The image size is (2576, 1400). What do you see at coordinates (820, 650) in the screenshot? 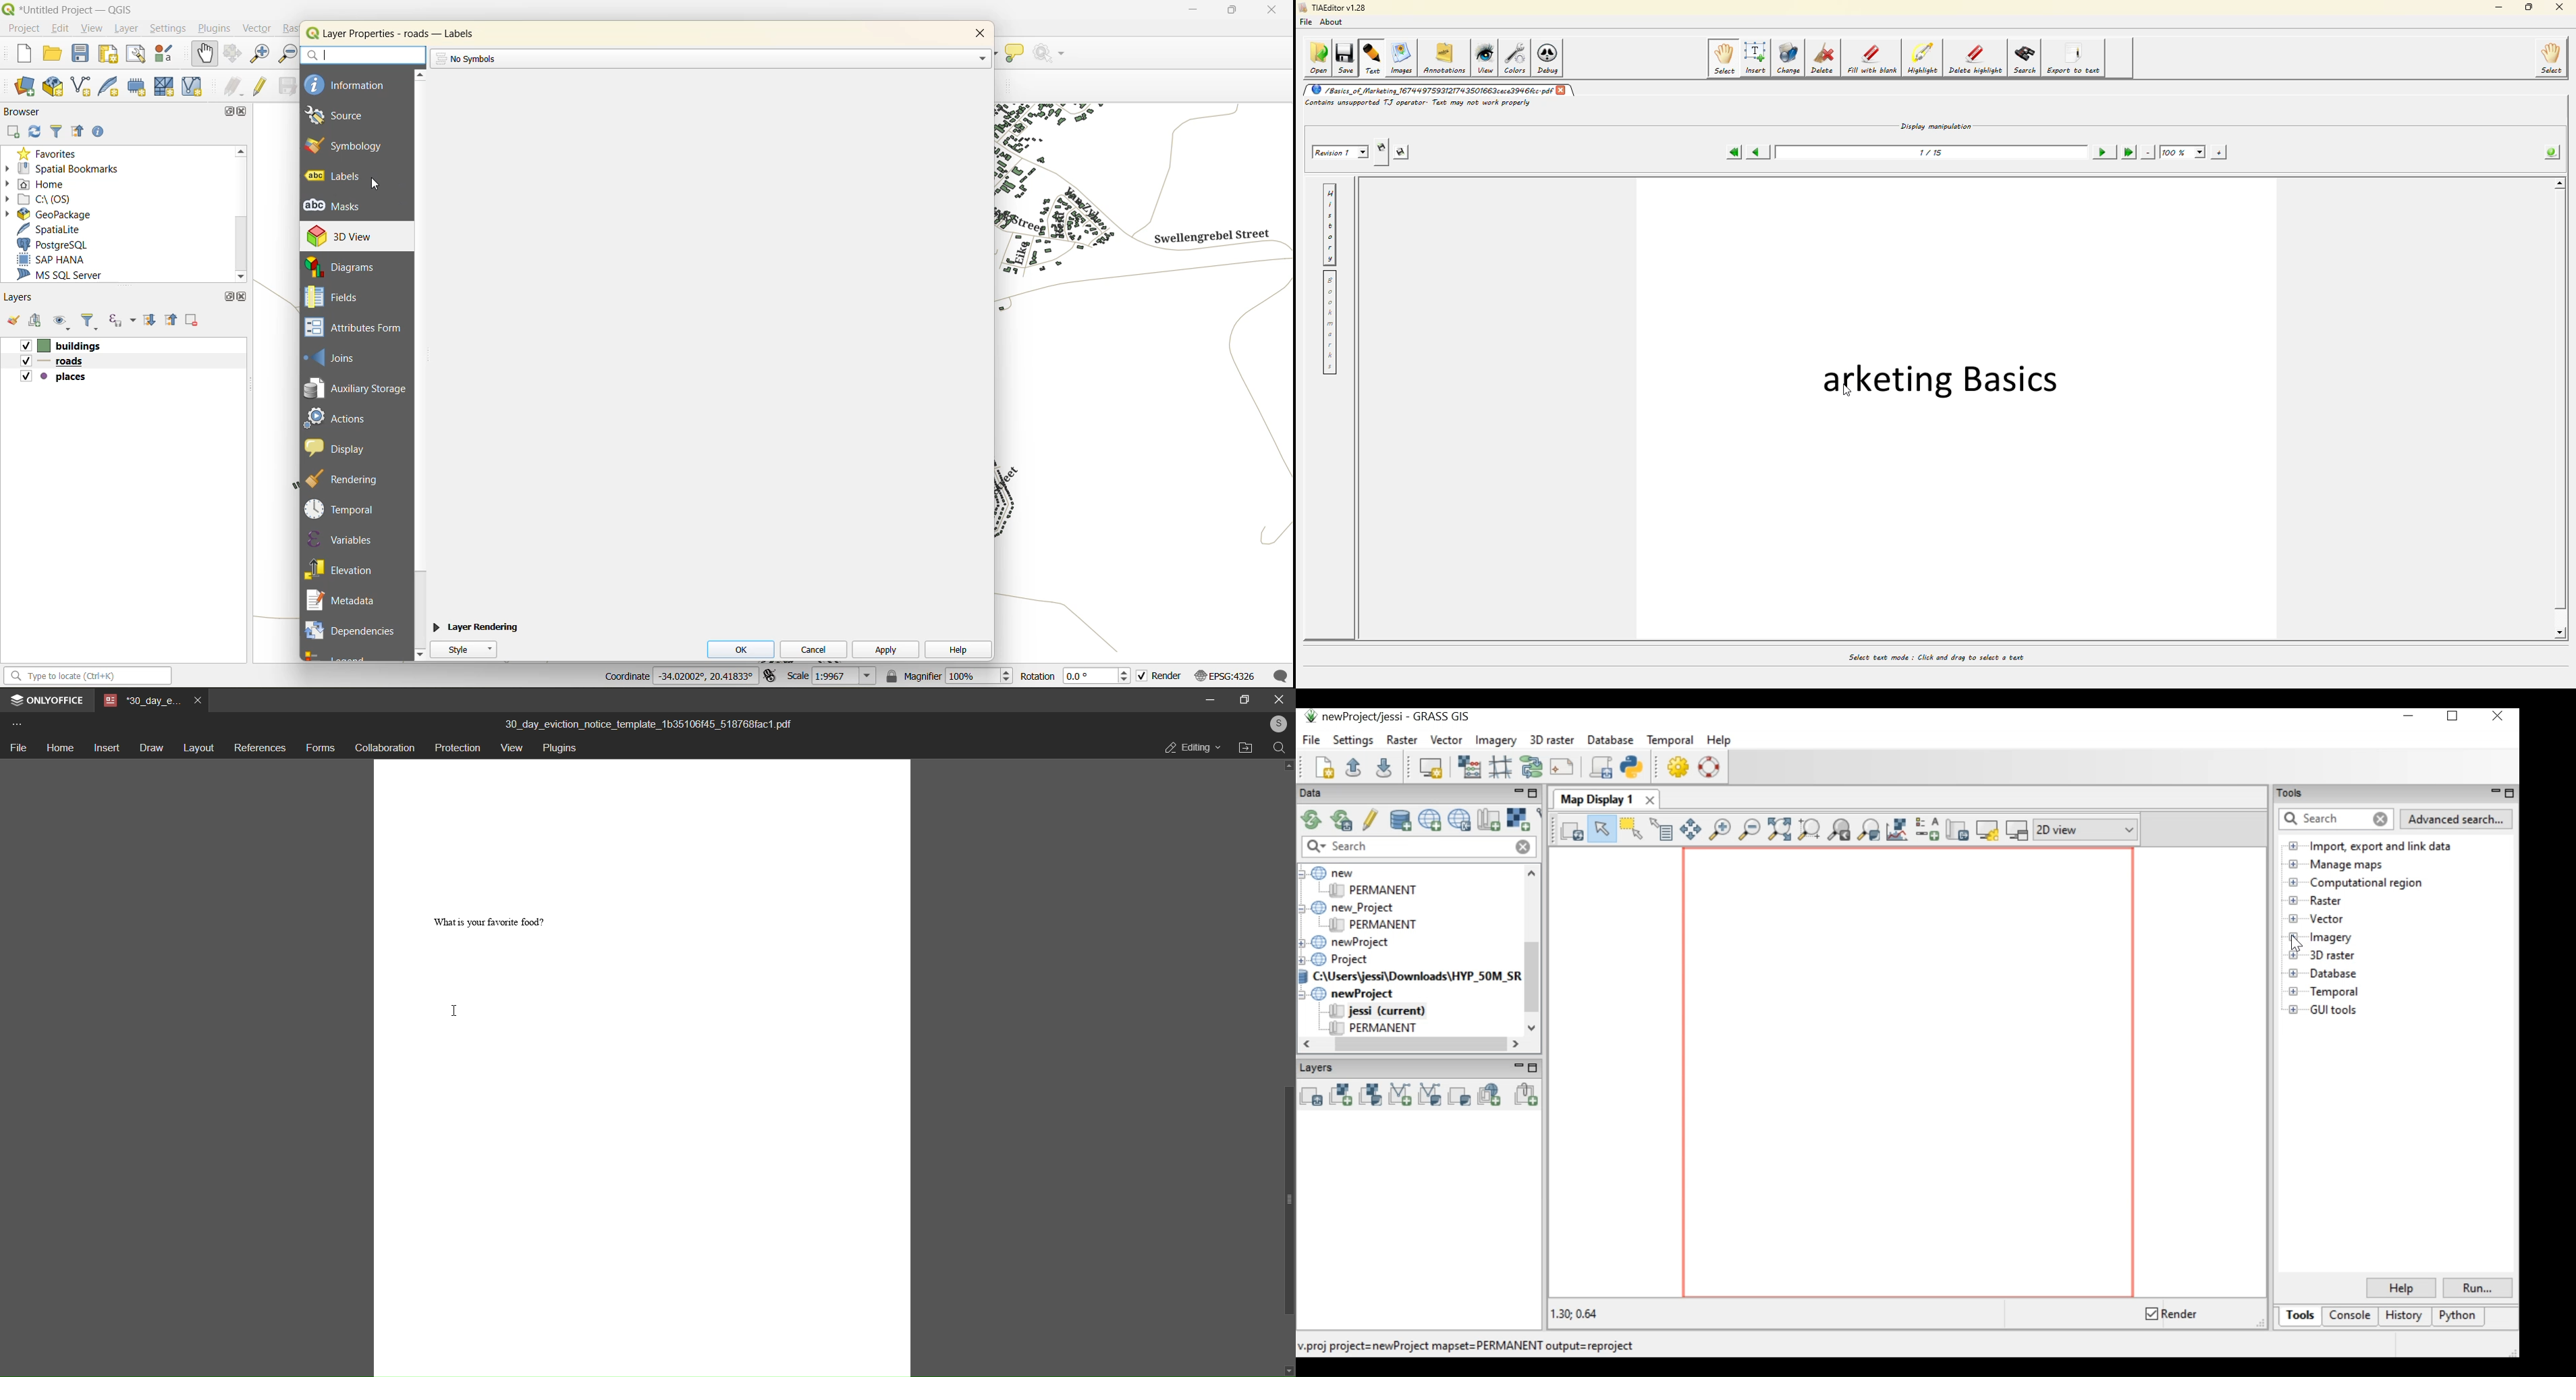
I see `cancel` at bounding box center [820, 650].